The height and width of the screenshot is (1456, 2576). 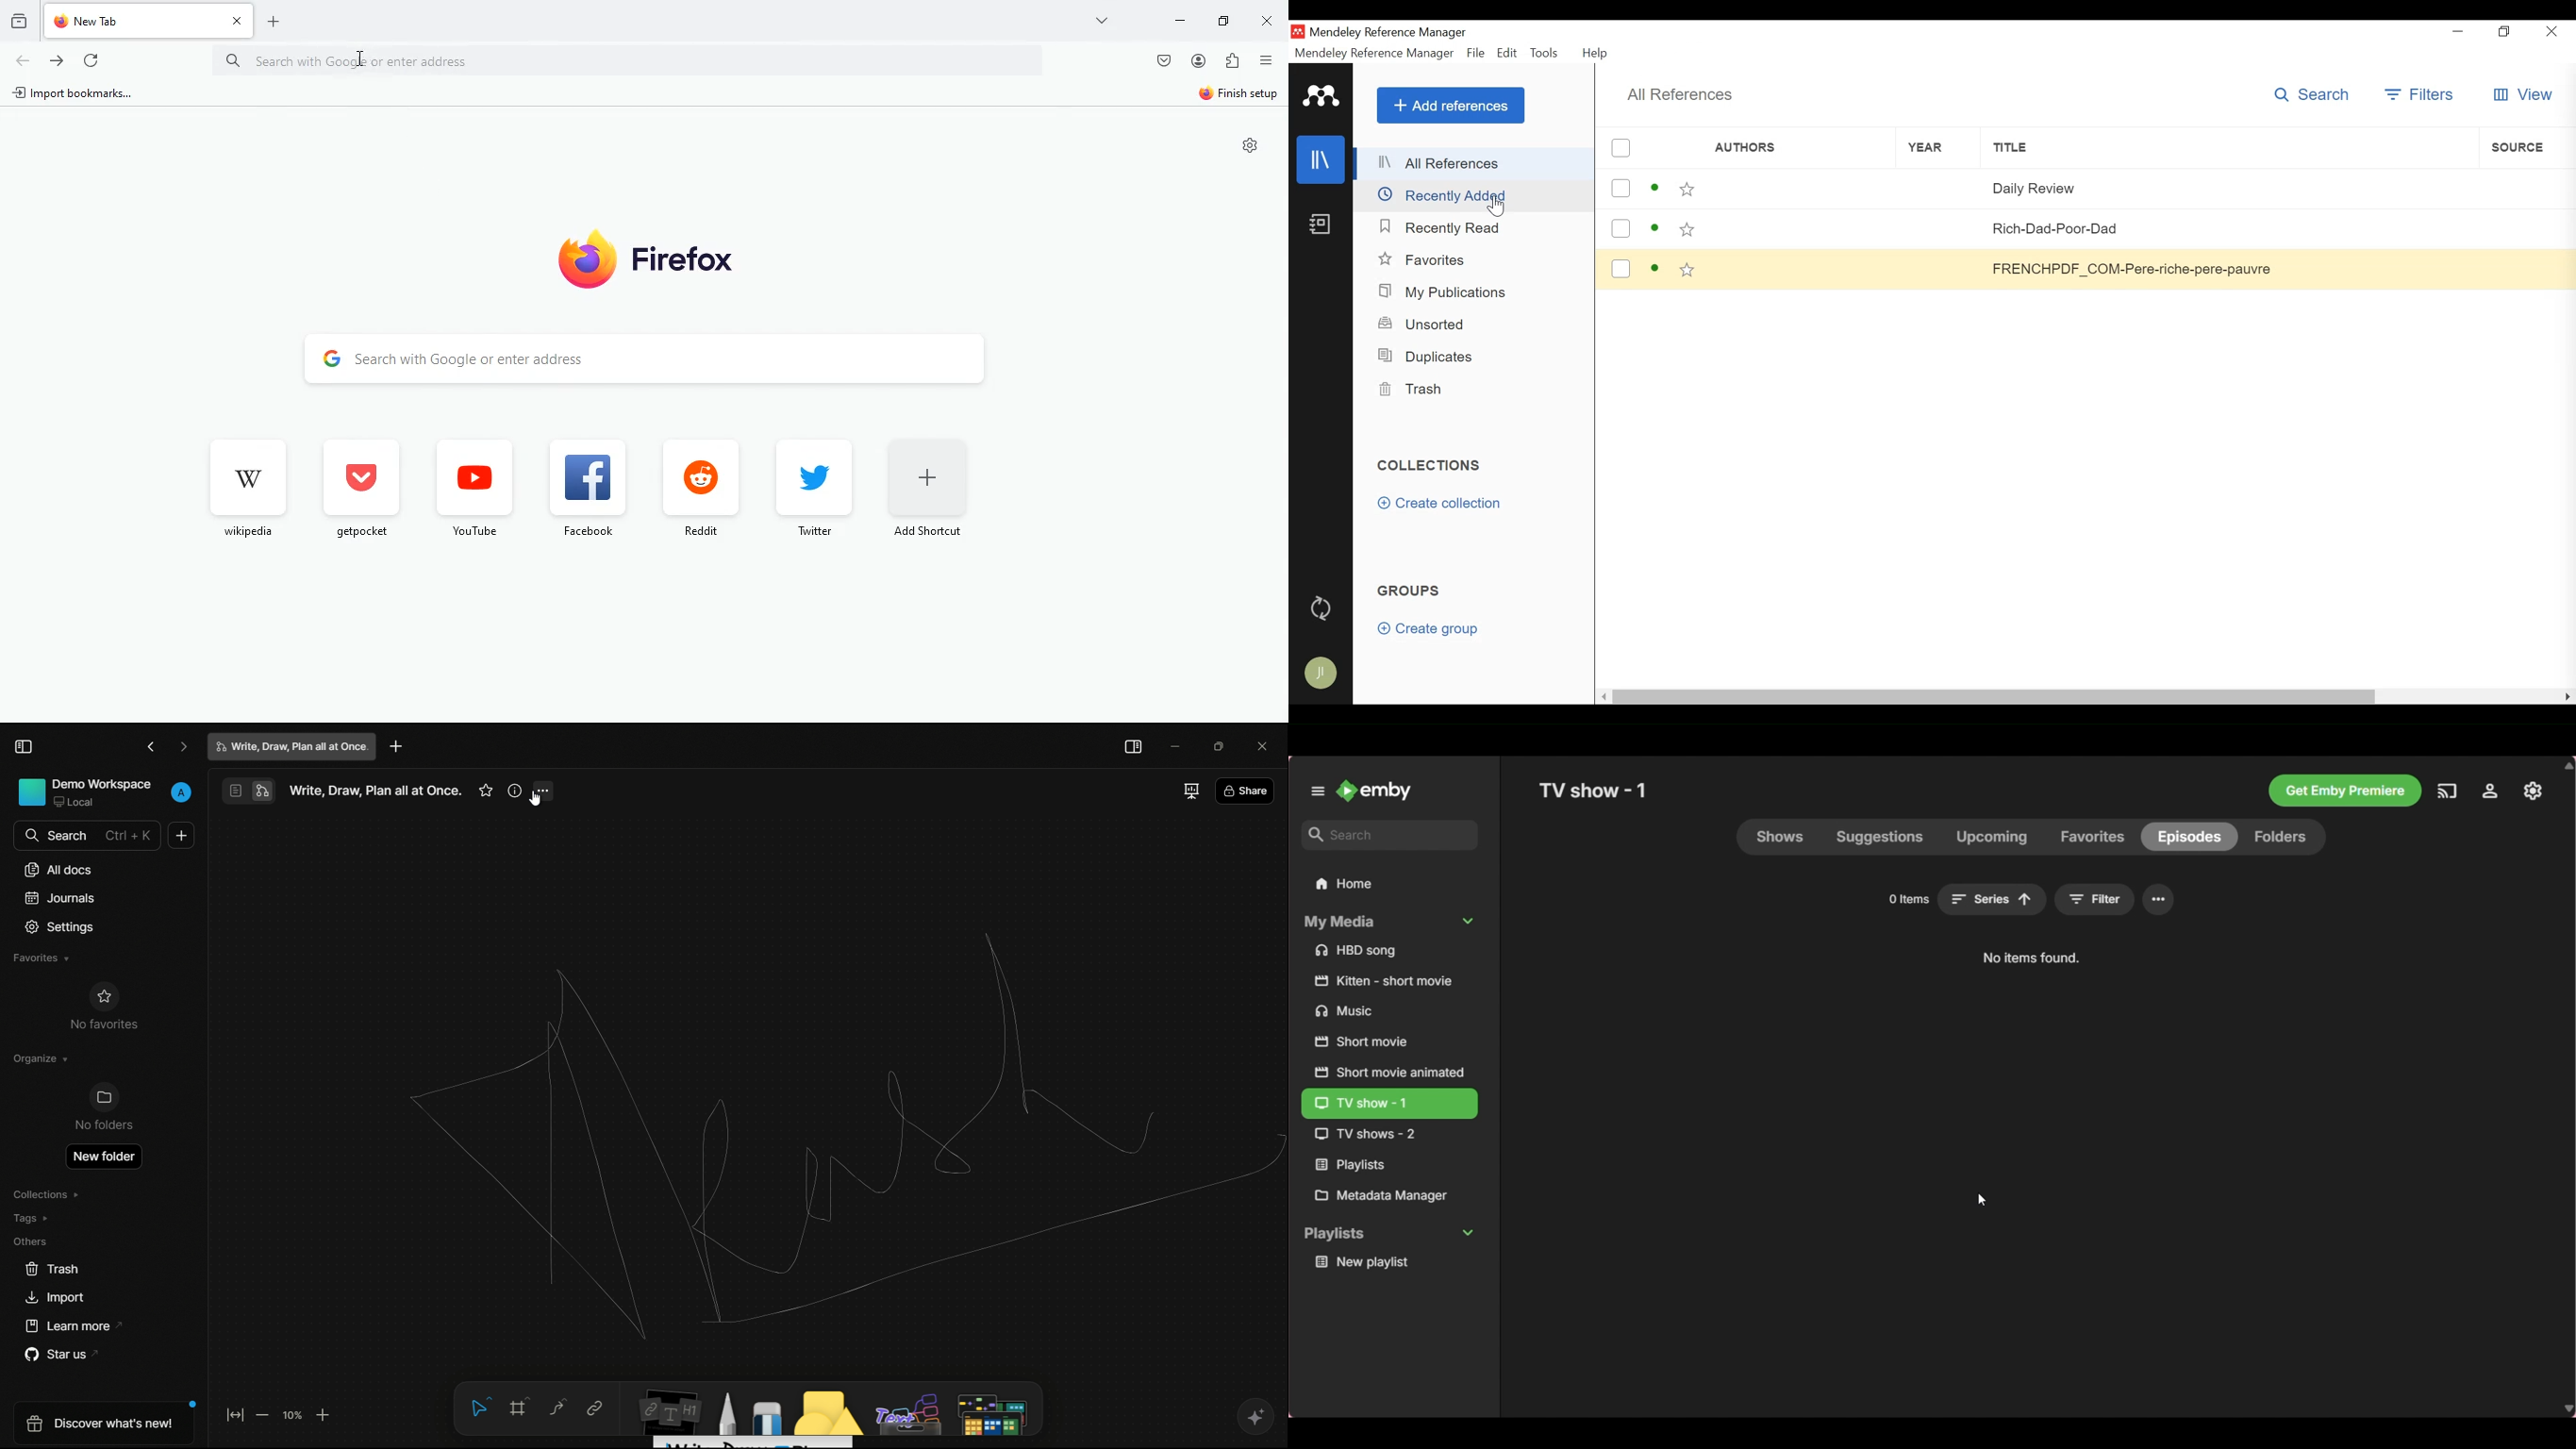 I want to click on refresh, so click(x=93, y=62).